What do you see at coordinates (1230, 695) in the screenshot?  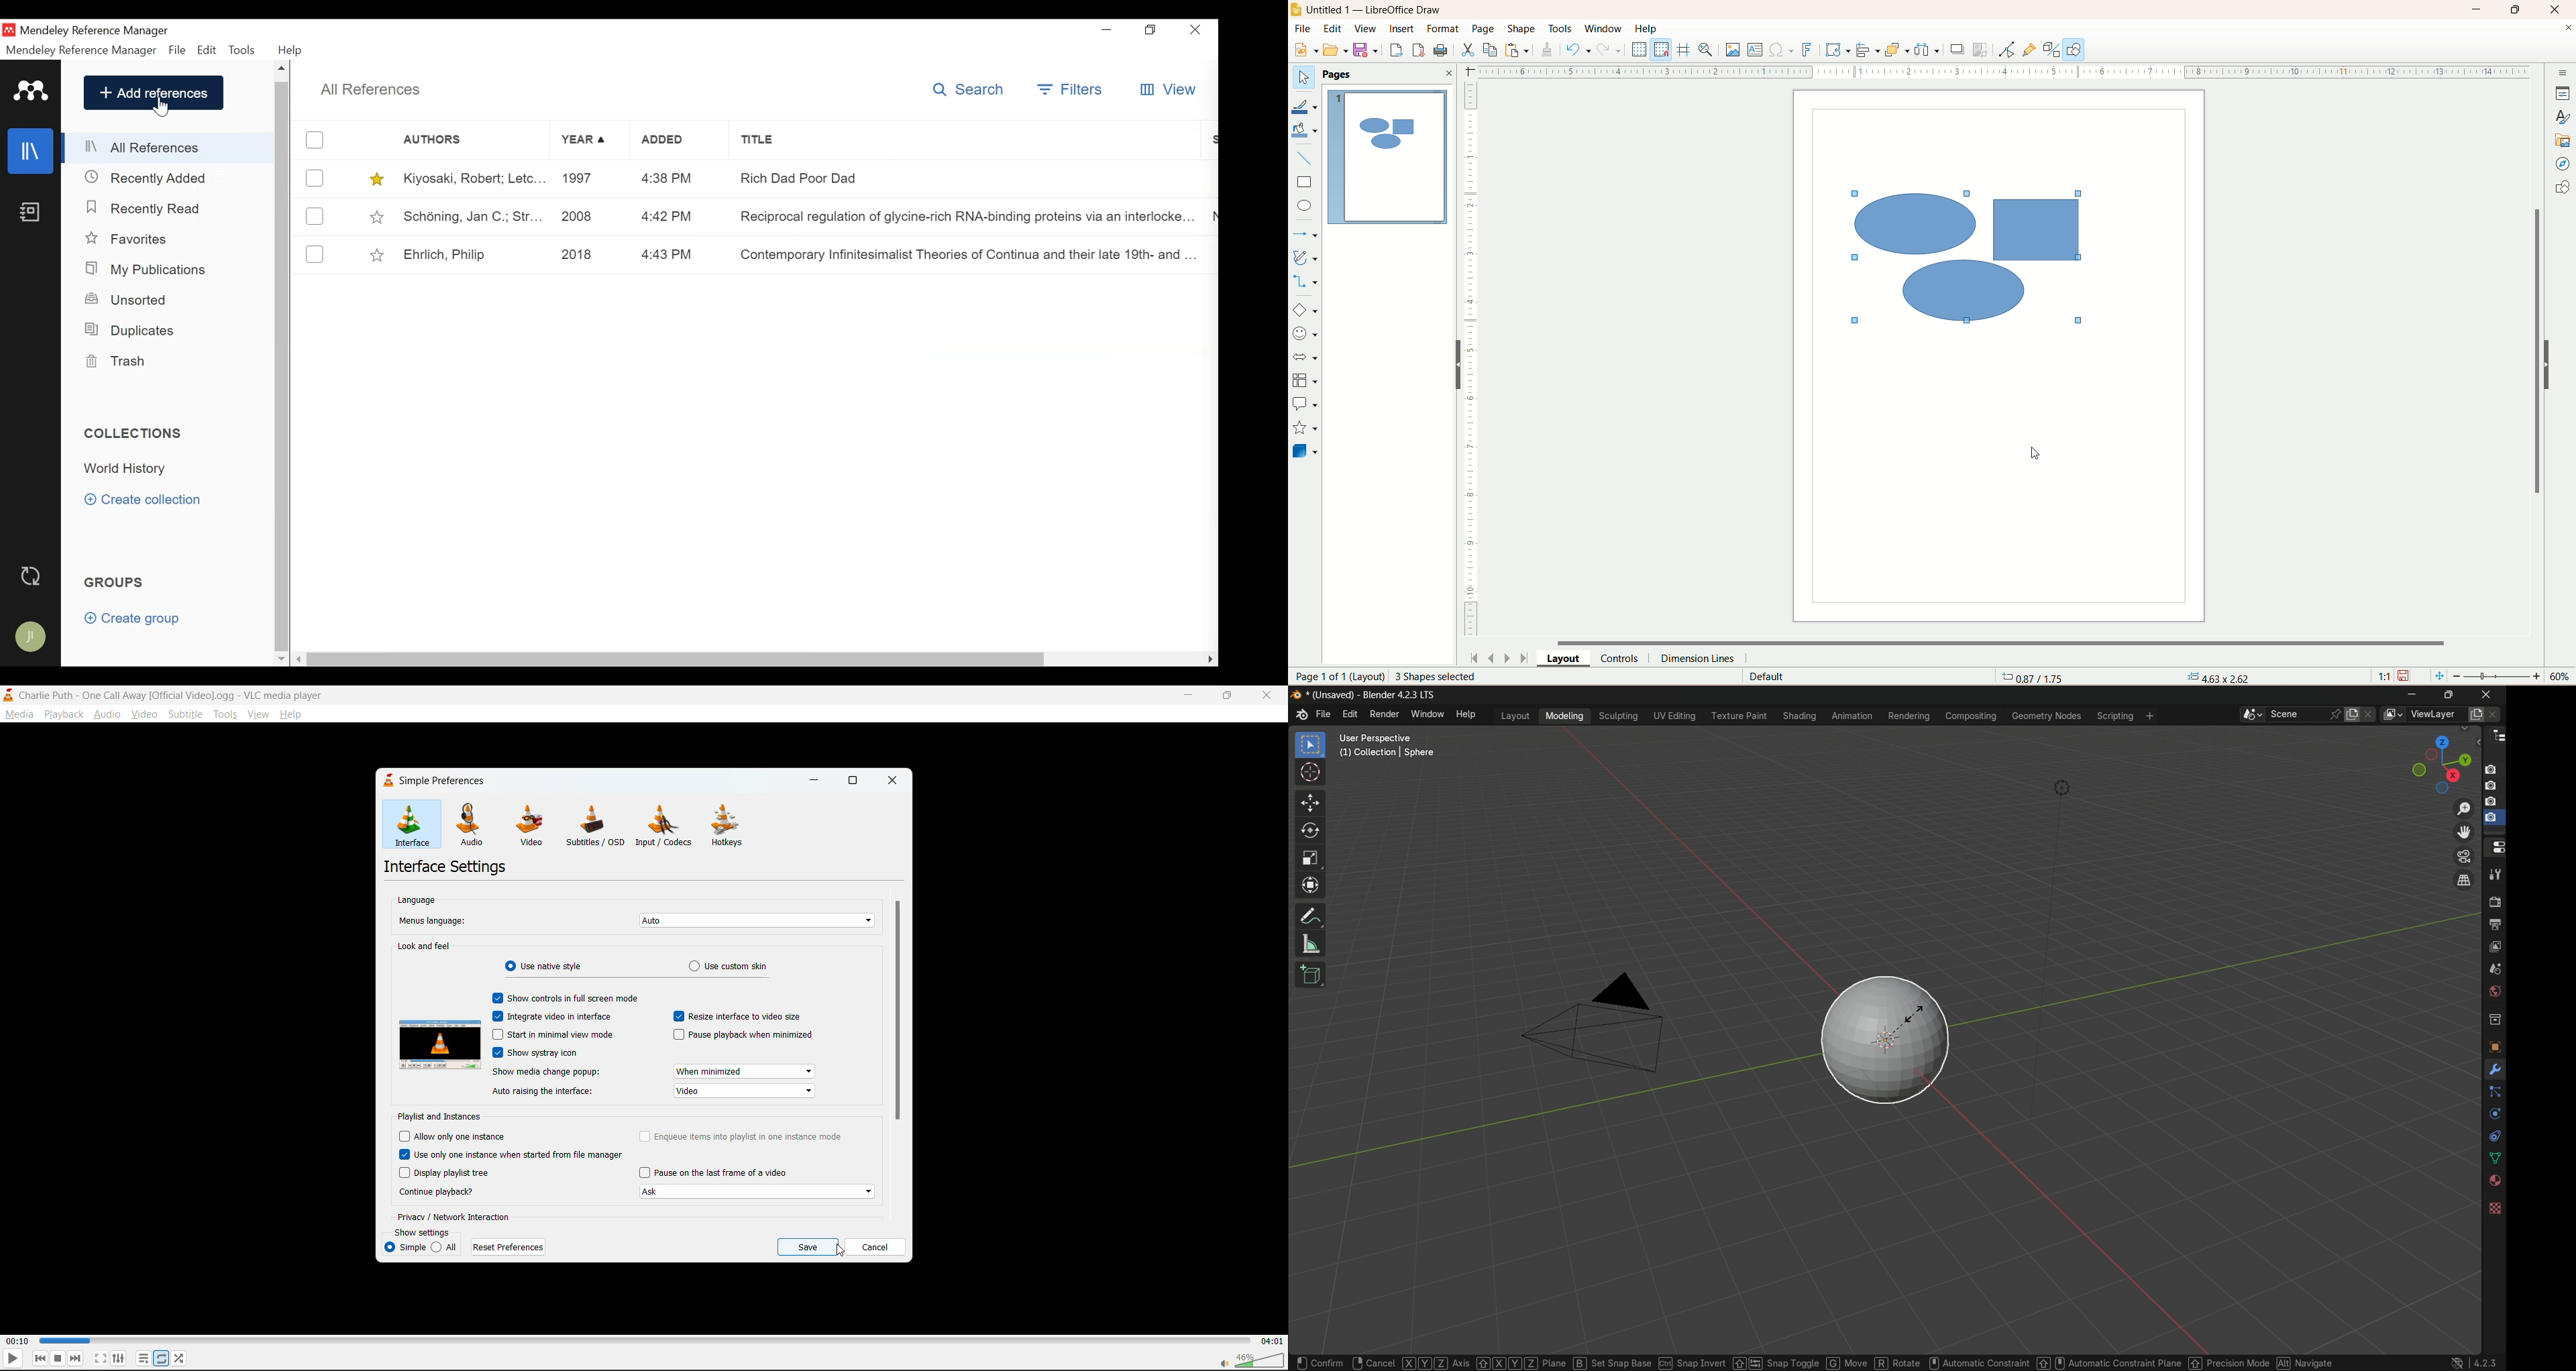 I see `maximize` at bounding box center [1230, 695].